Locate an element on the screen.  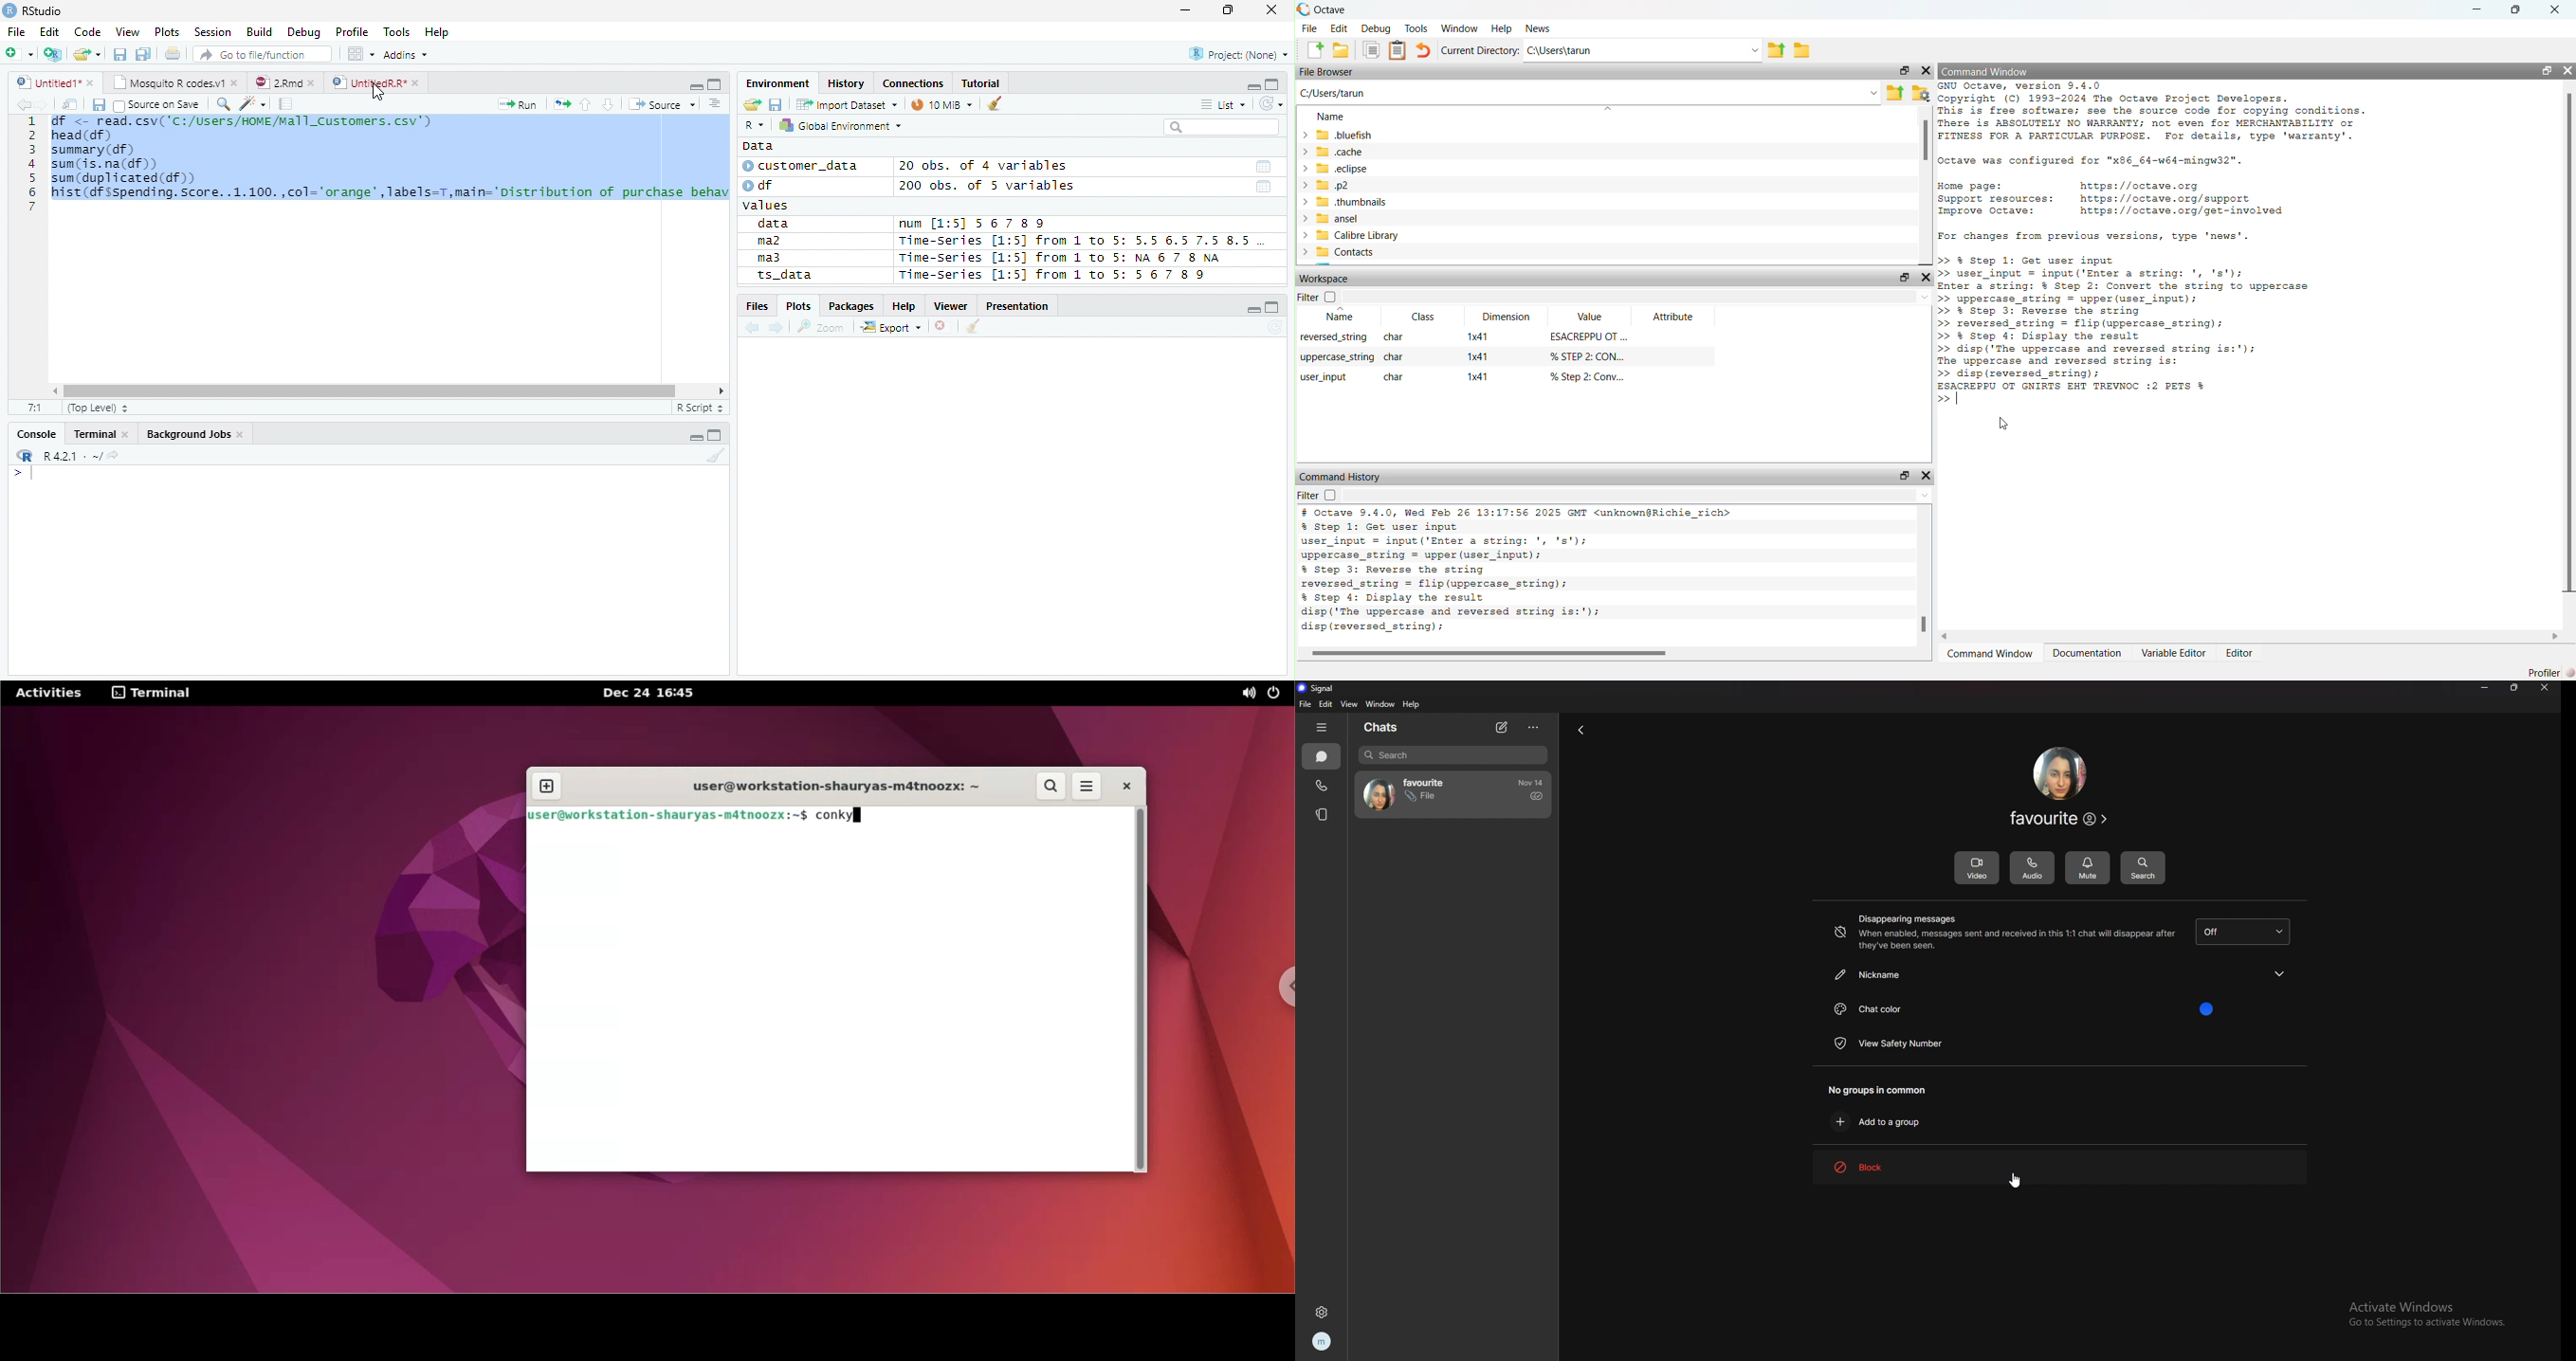
Show in new window is located at coordinates (71, 104).